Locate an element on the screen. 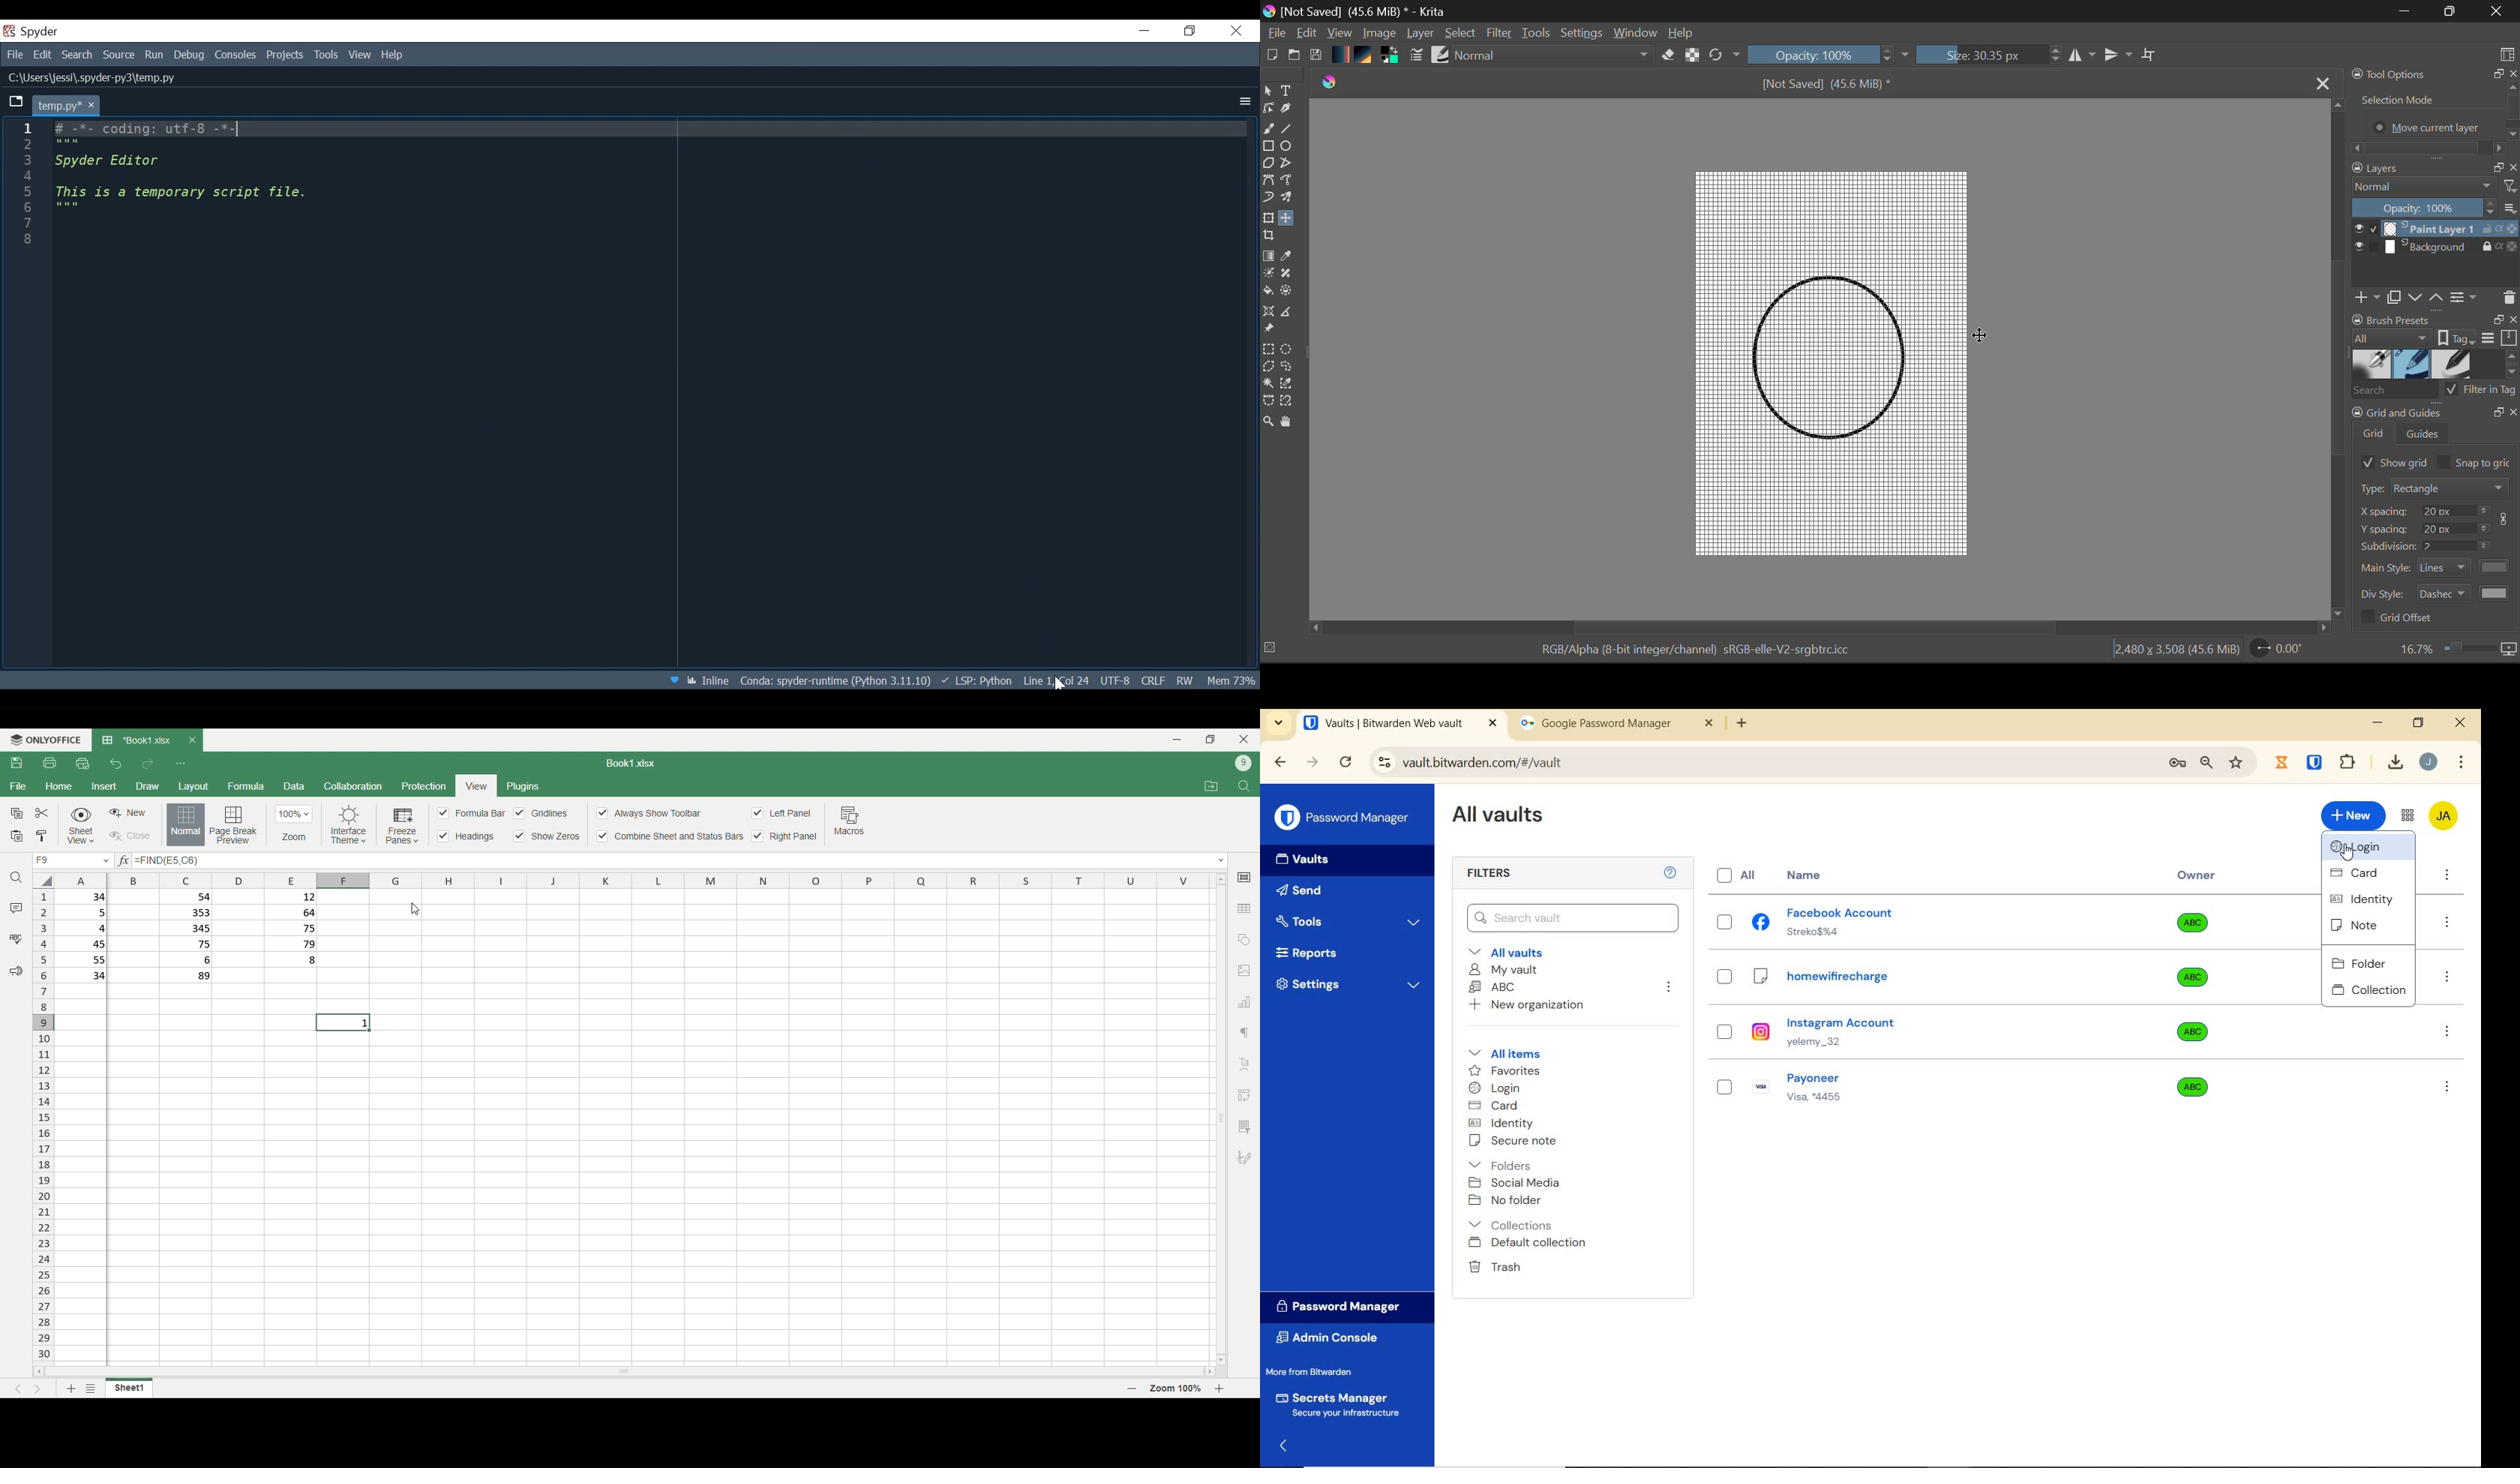 The width and height of the screenshot is (2520, 1484). line column is located at coordinates (32, 395).